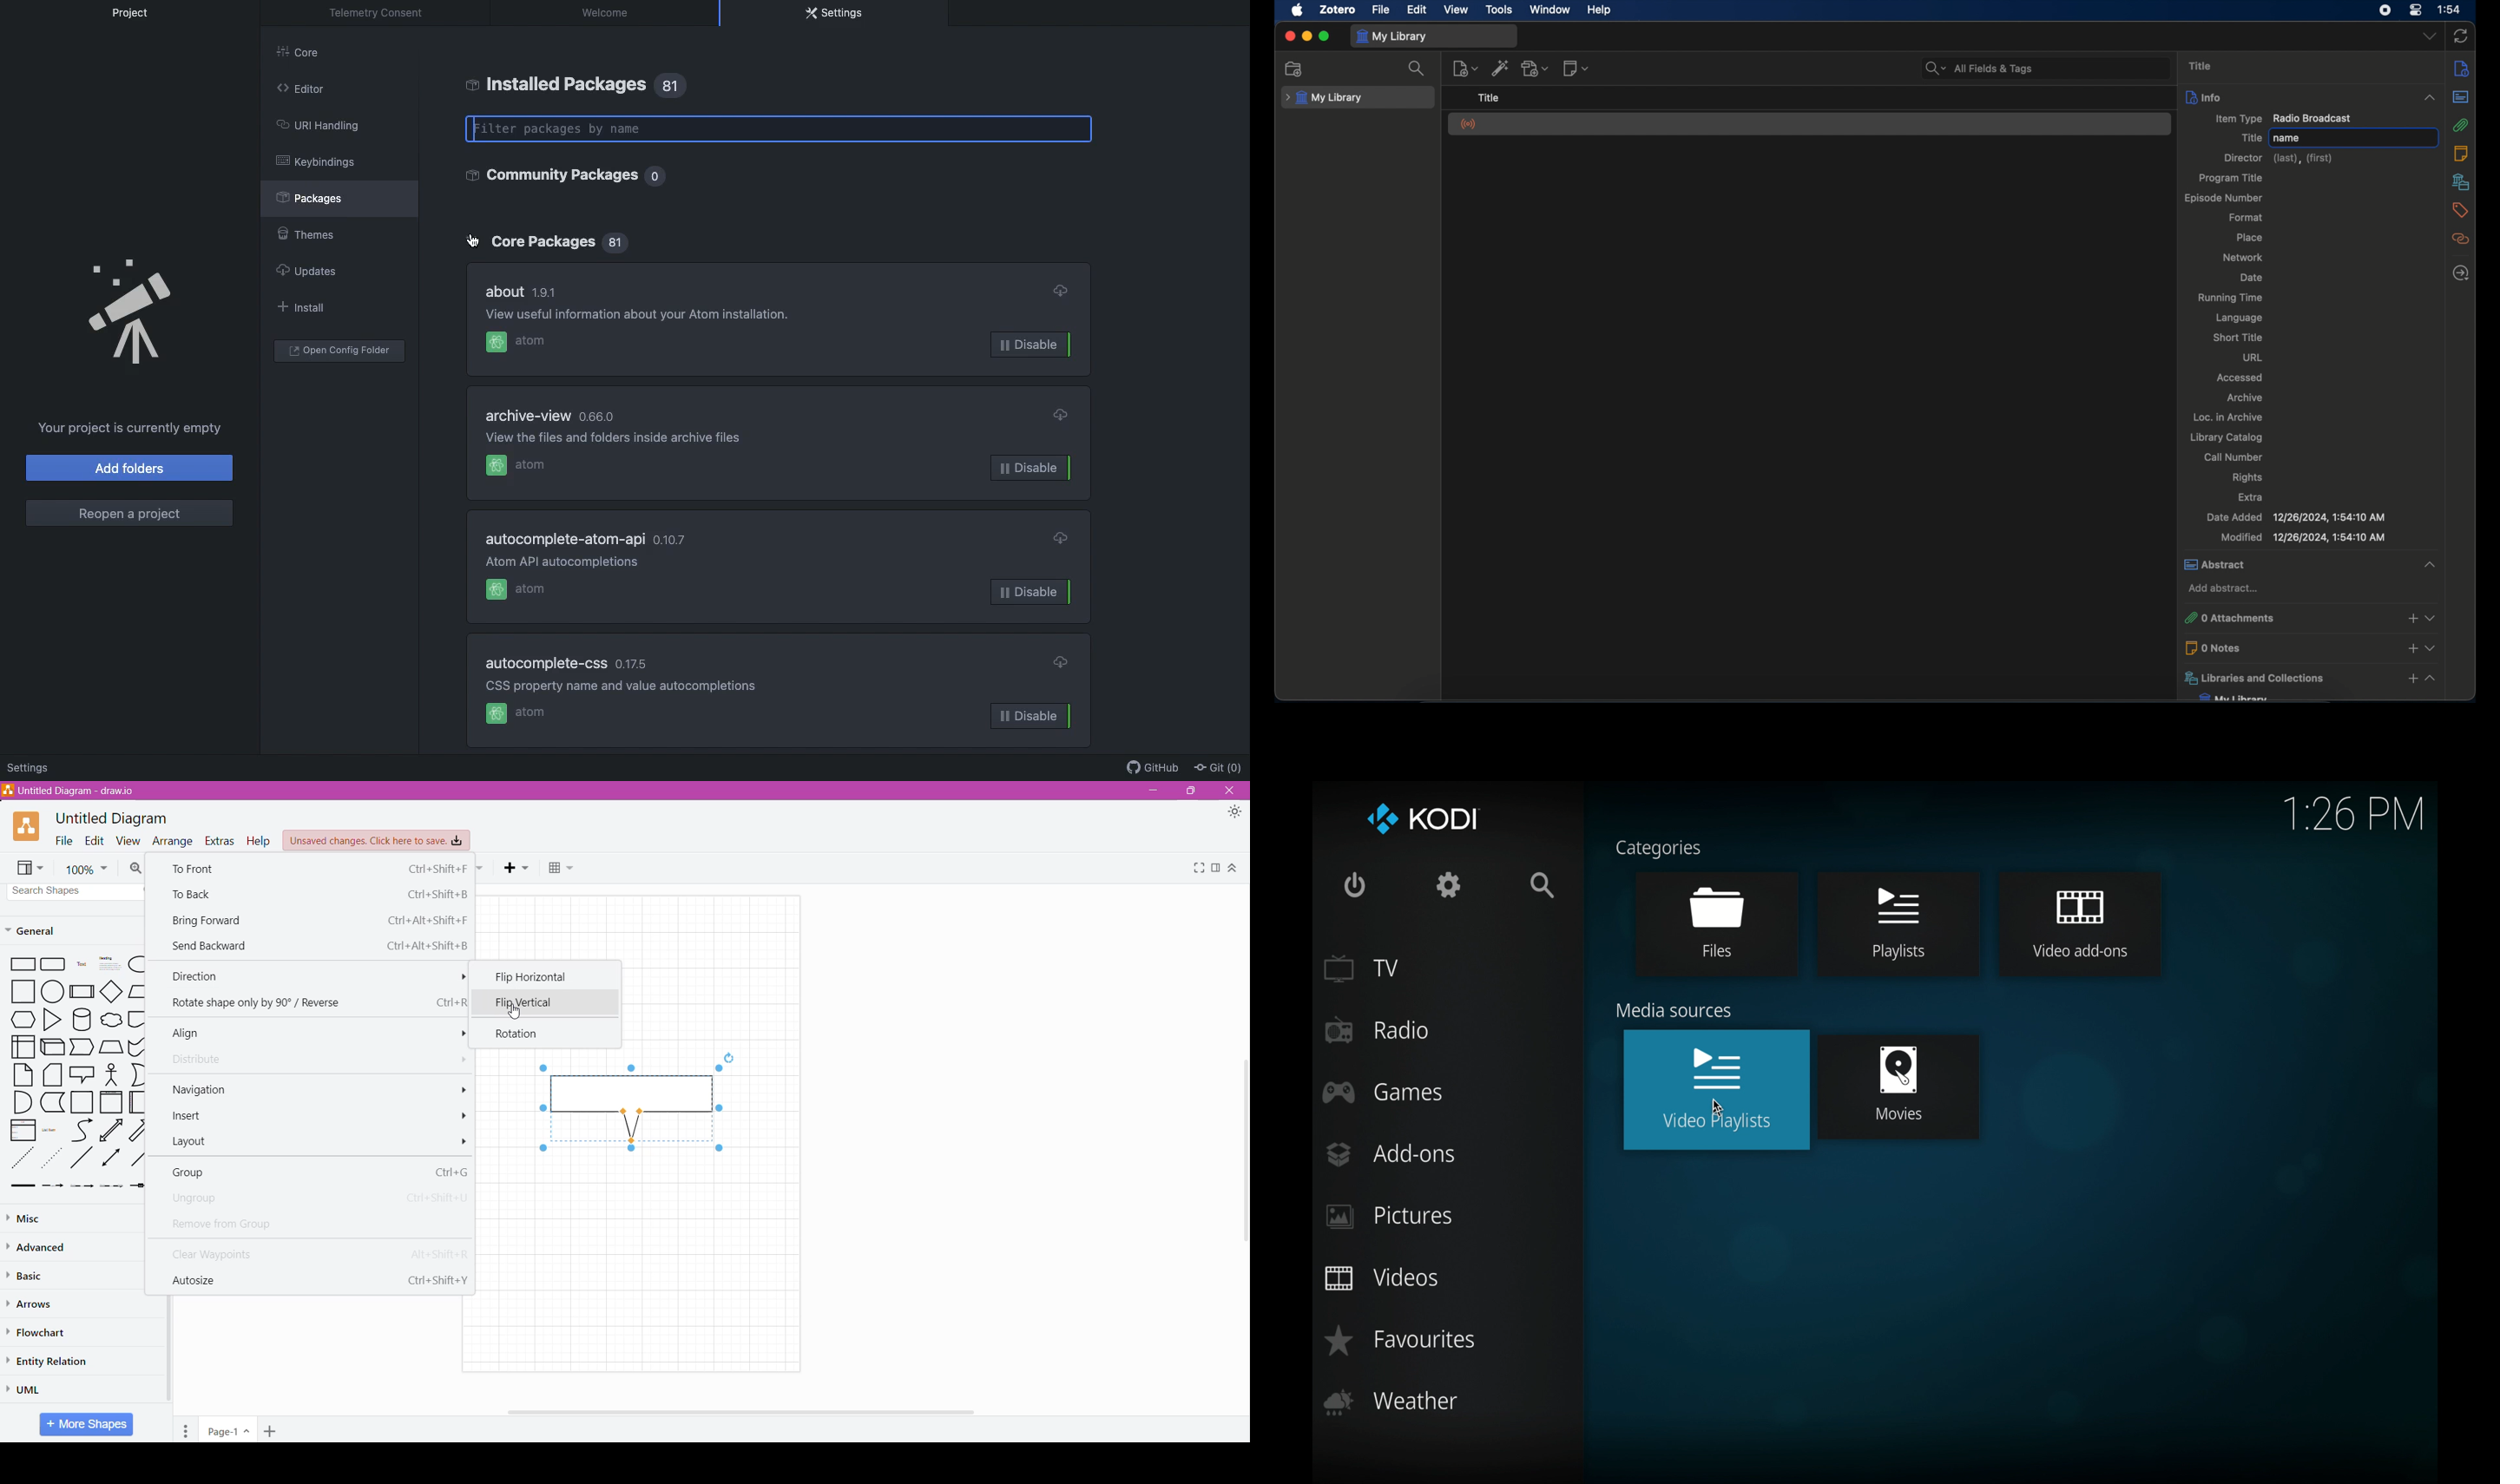 The height and width of the screenshot is (1484, 2520). What do you see at coordinates (186, 1429) in the screenshot?
I see `Pages` at bounding box center [186, 1429].